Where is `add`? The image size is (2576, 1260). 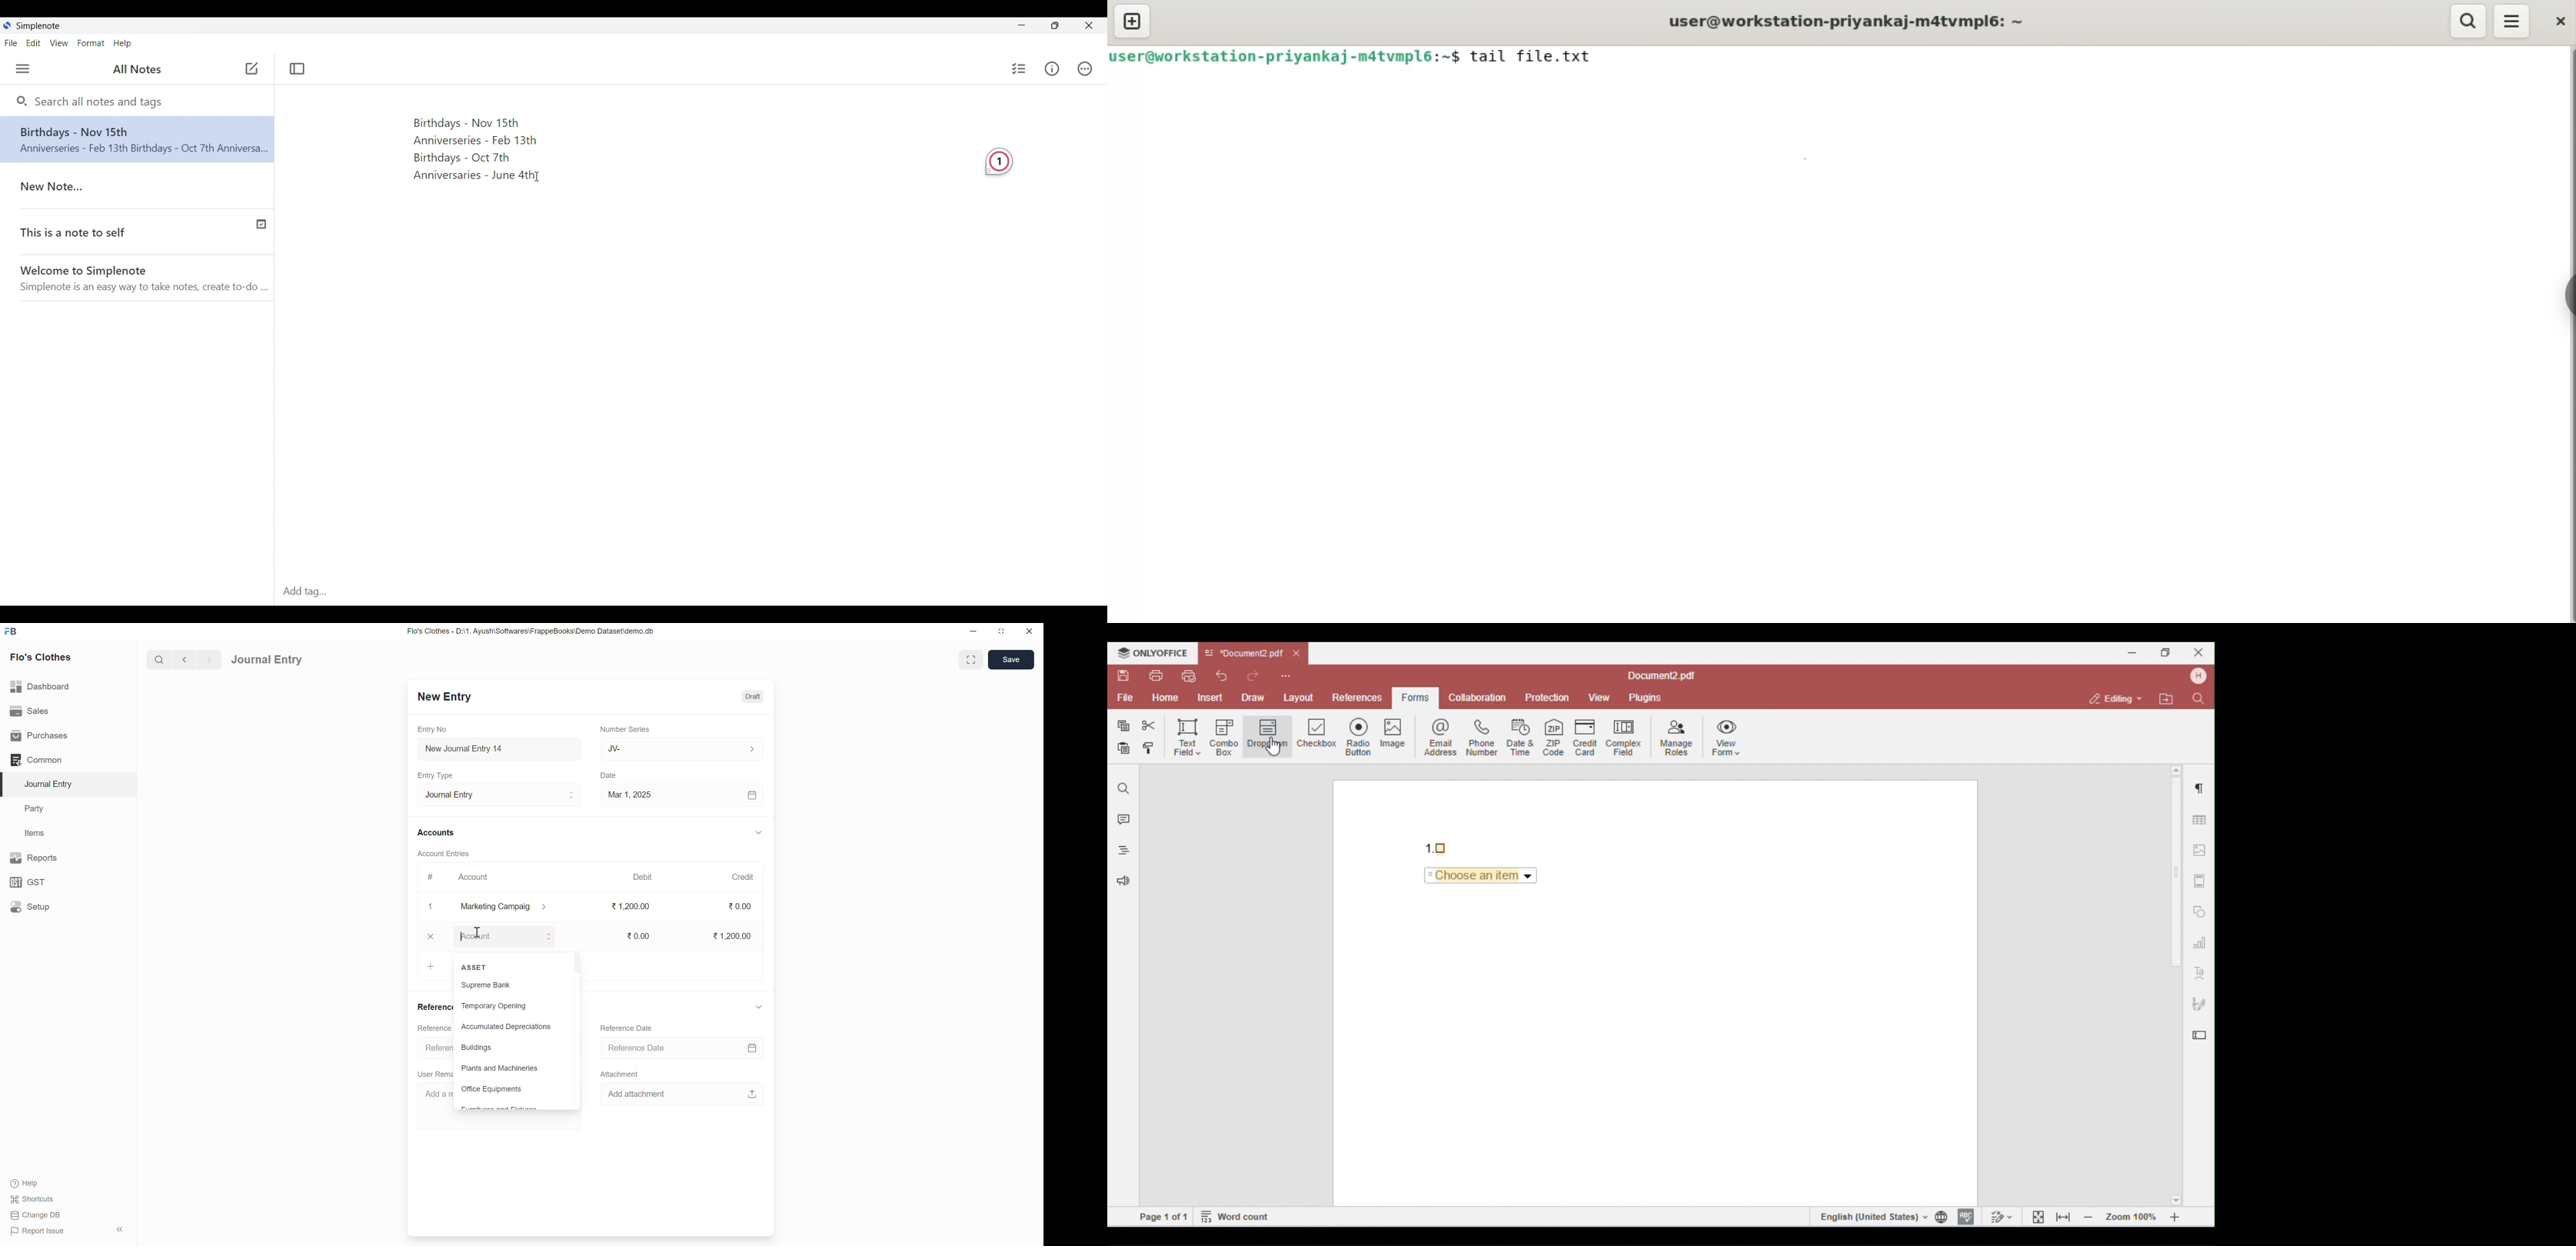 add is located at coordinates (429, 967).